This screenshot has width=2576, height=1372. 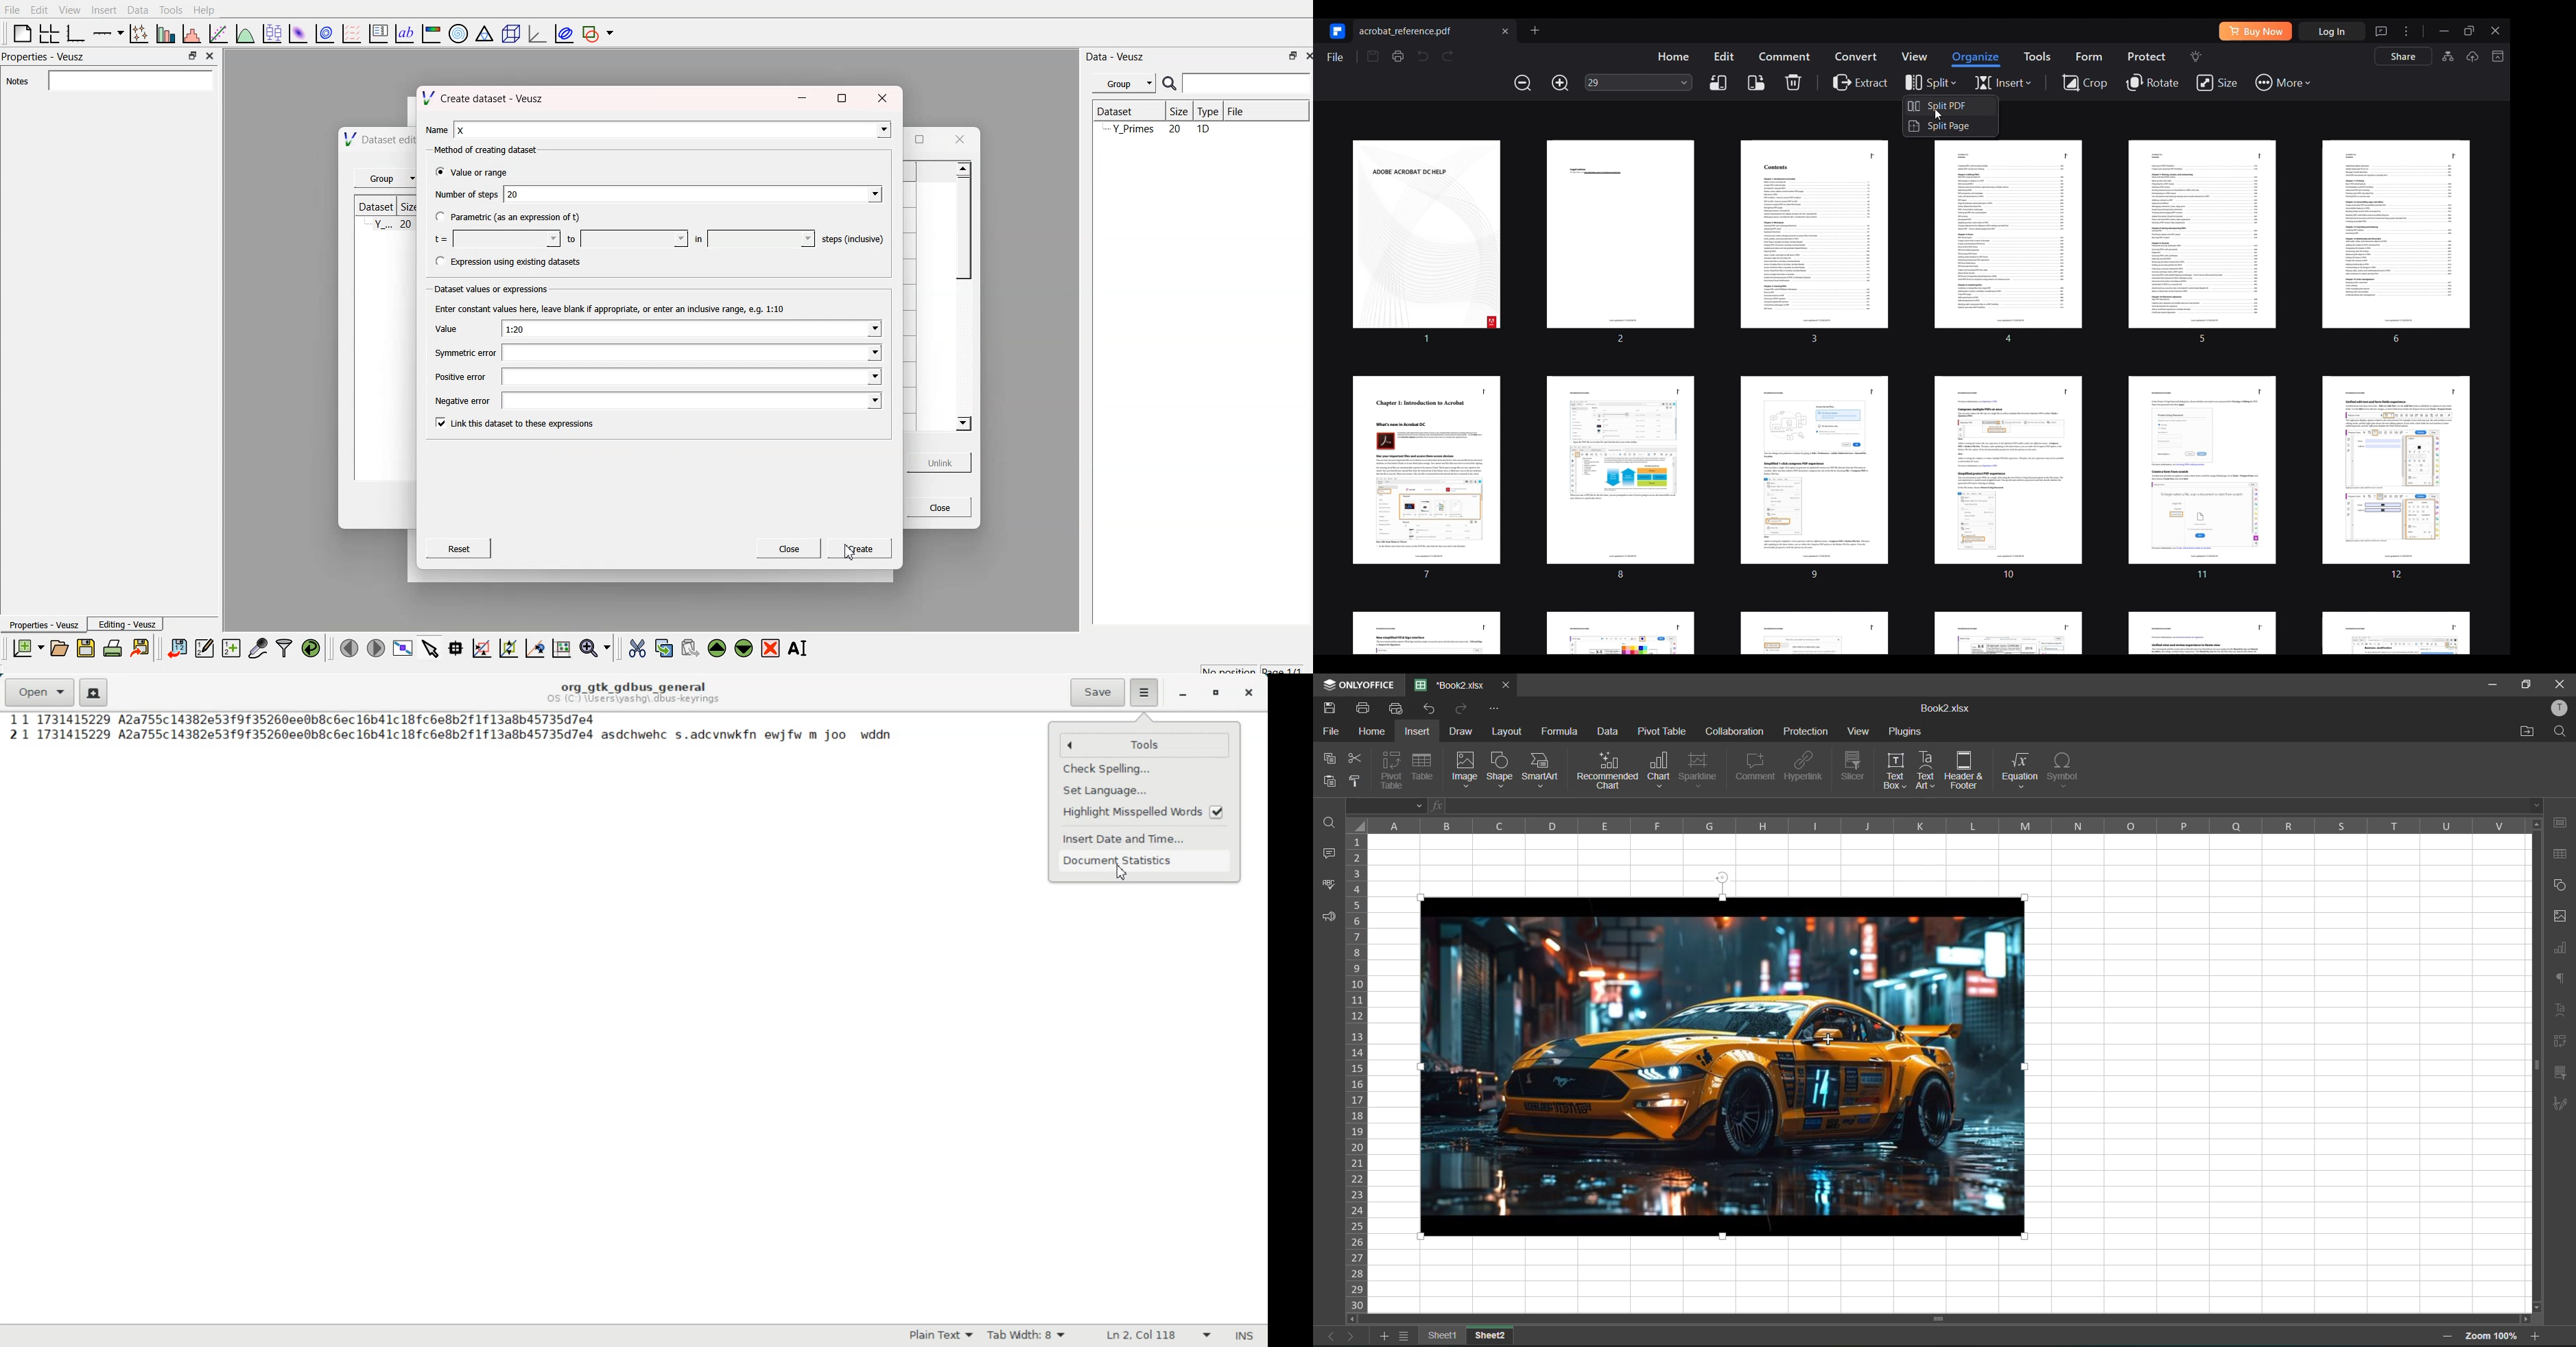 I want to click on Text line number, so click(x=9, y=729).